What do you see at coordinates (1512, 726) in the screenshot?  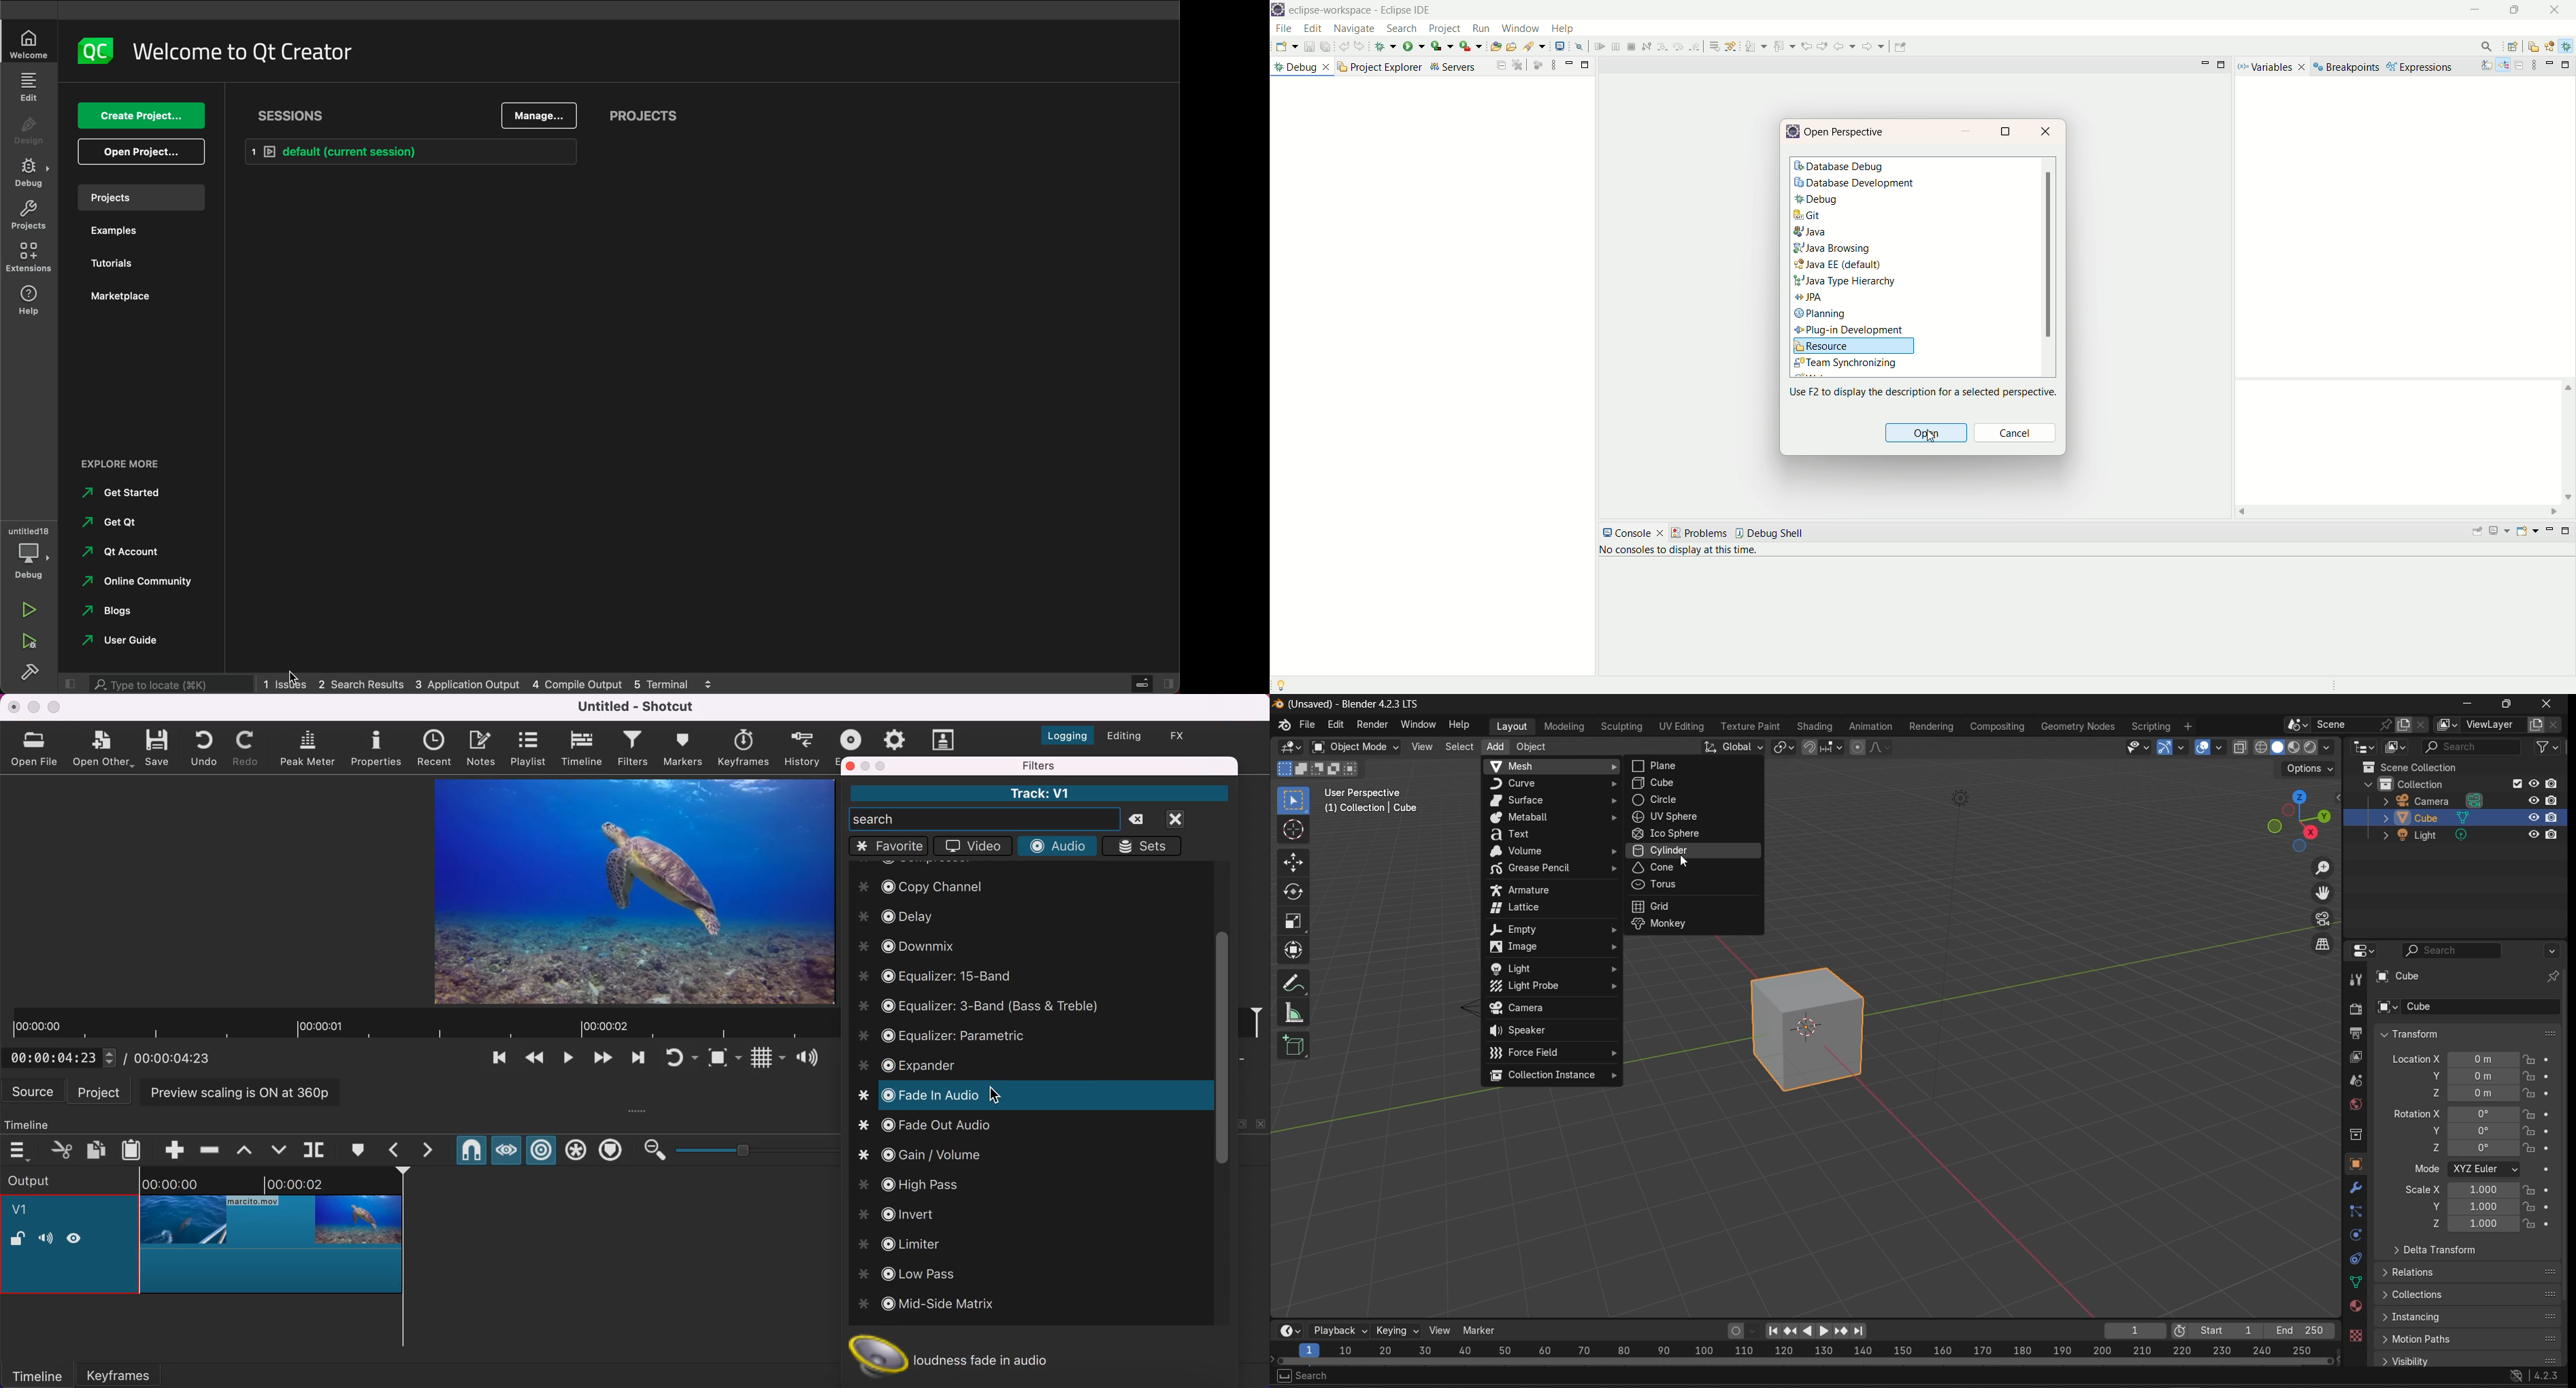 I see `layout` at bounding box center [1512, 726].